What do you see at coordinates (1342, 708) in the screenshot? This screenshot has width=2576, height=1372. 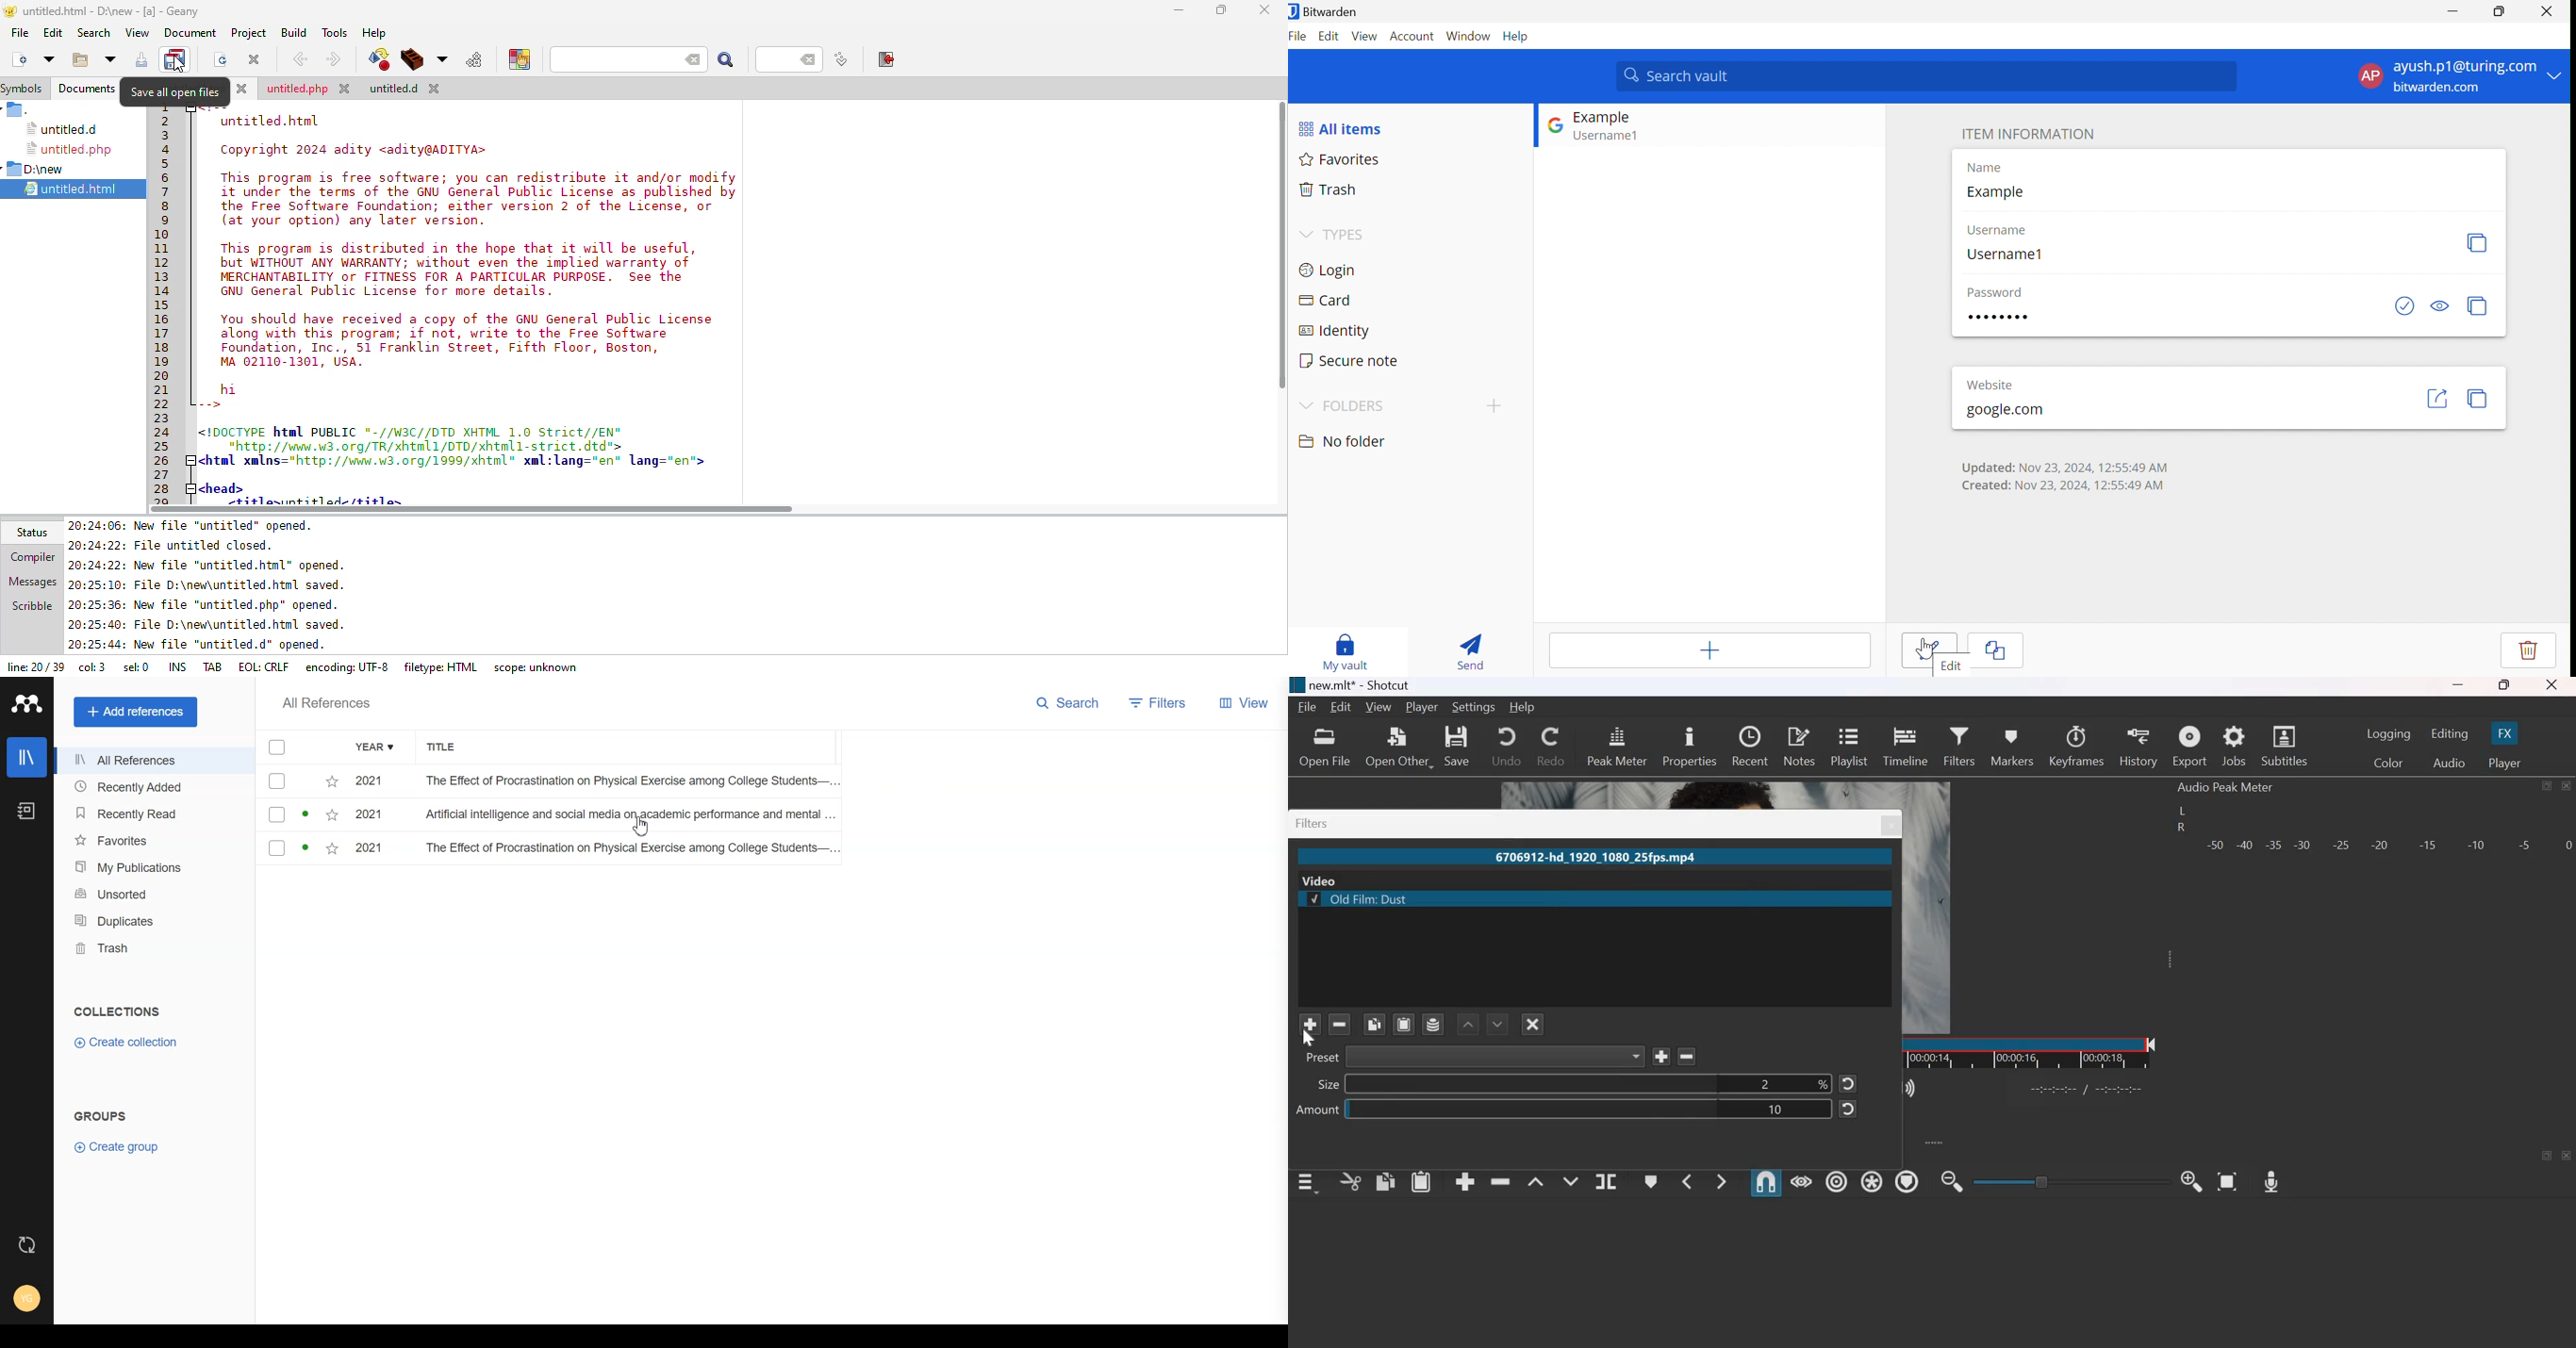 I see `Edit` at bounding box center [1342, 708].